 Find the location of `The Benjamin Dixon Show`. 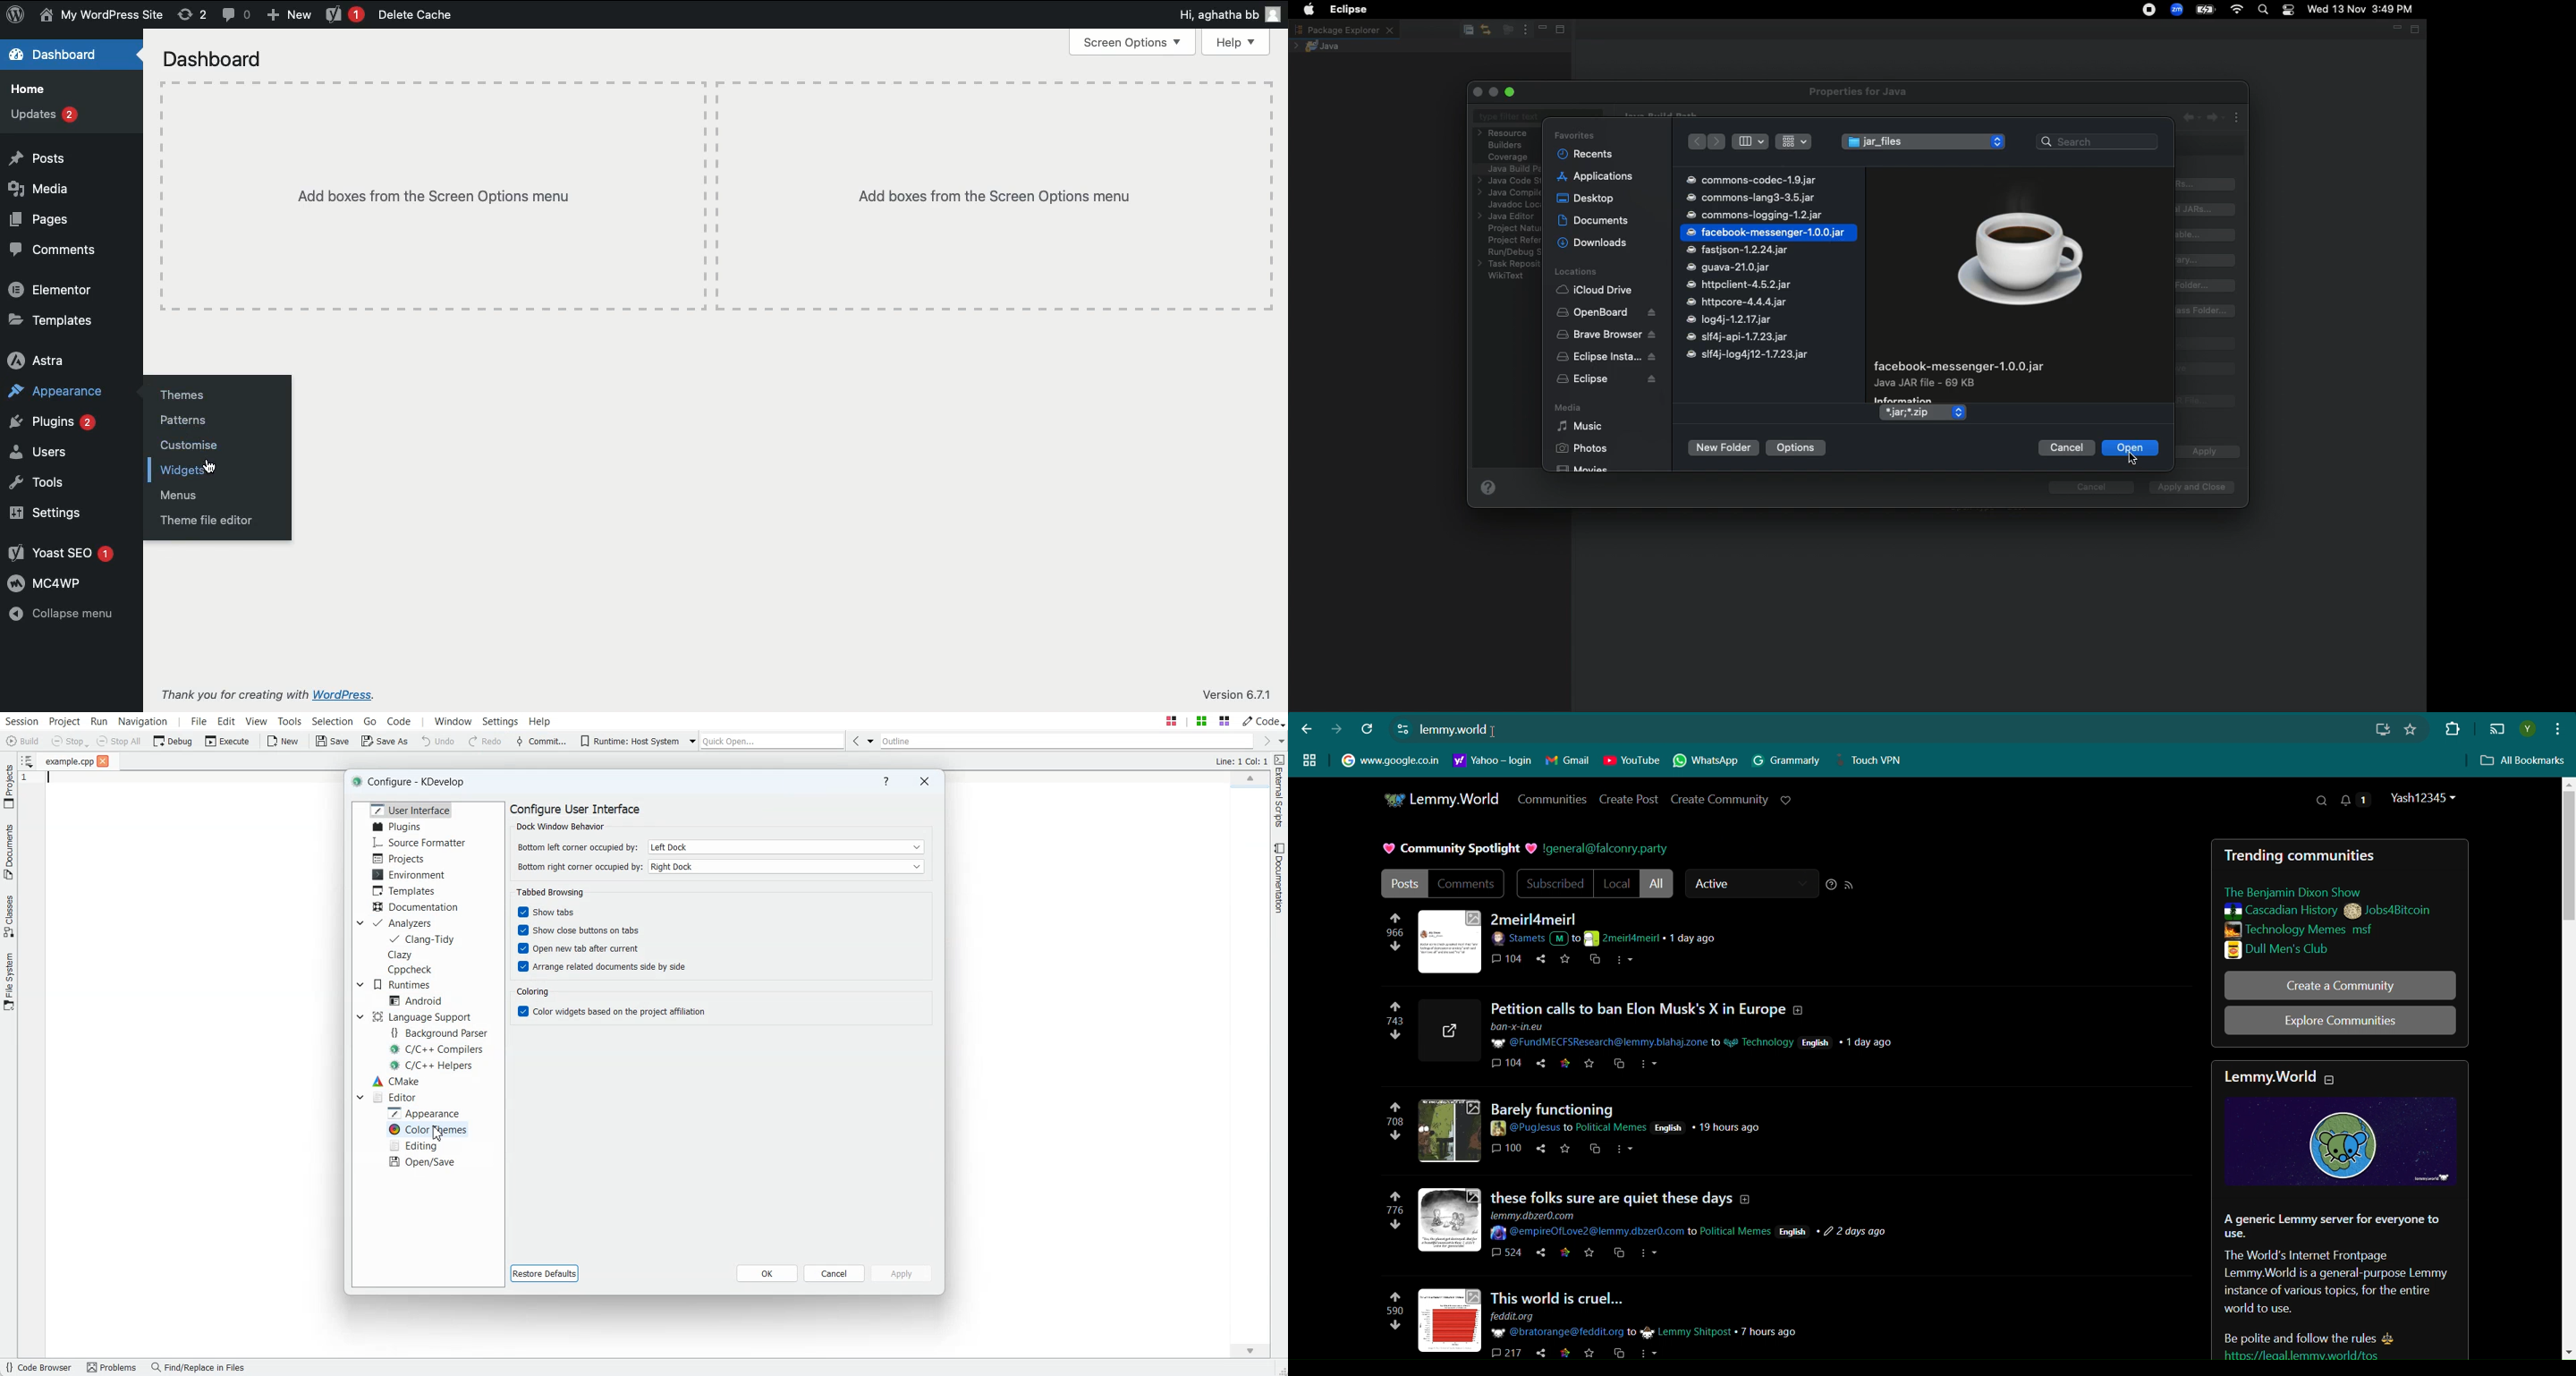

The Benjamin Dixon Show is located at coordinates (2308, 892).